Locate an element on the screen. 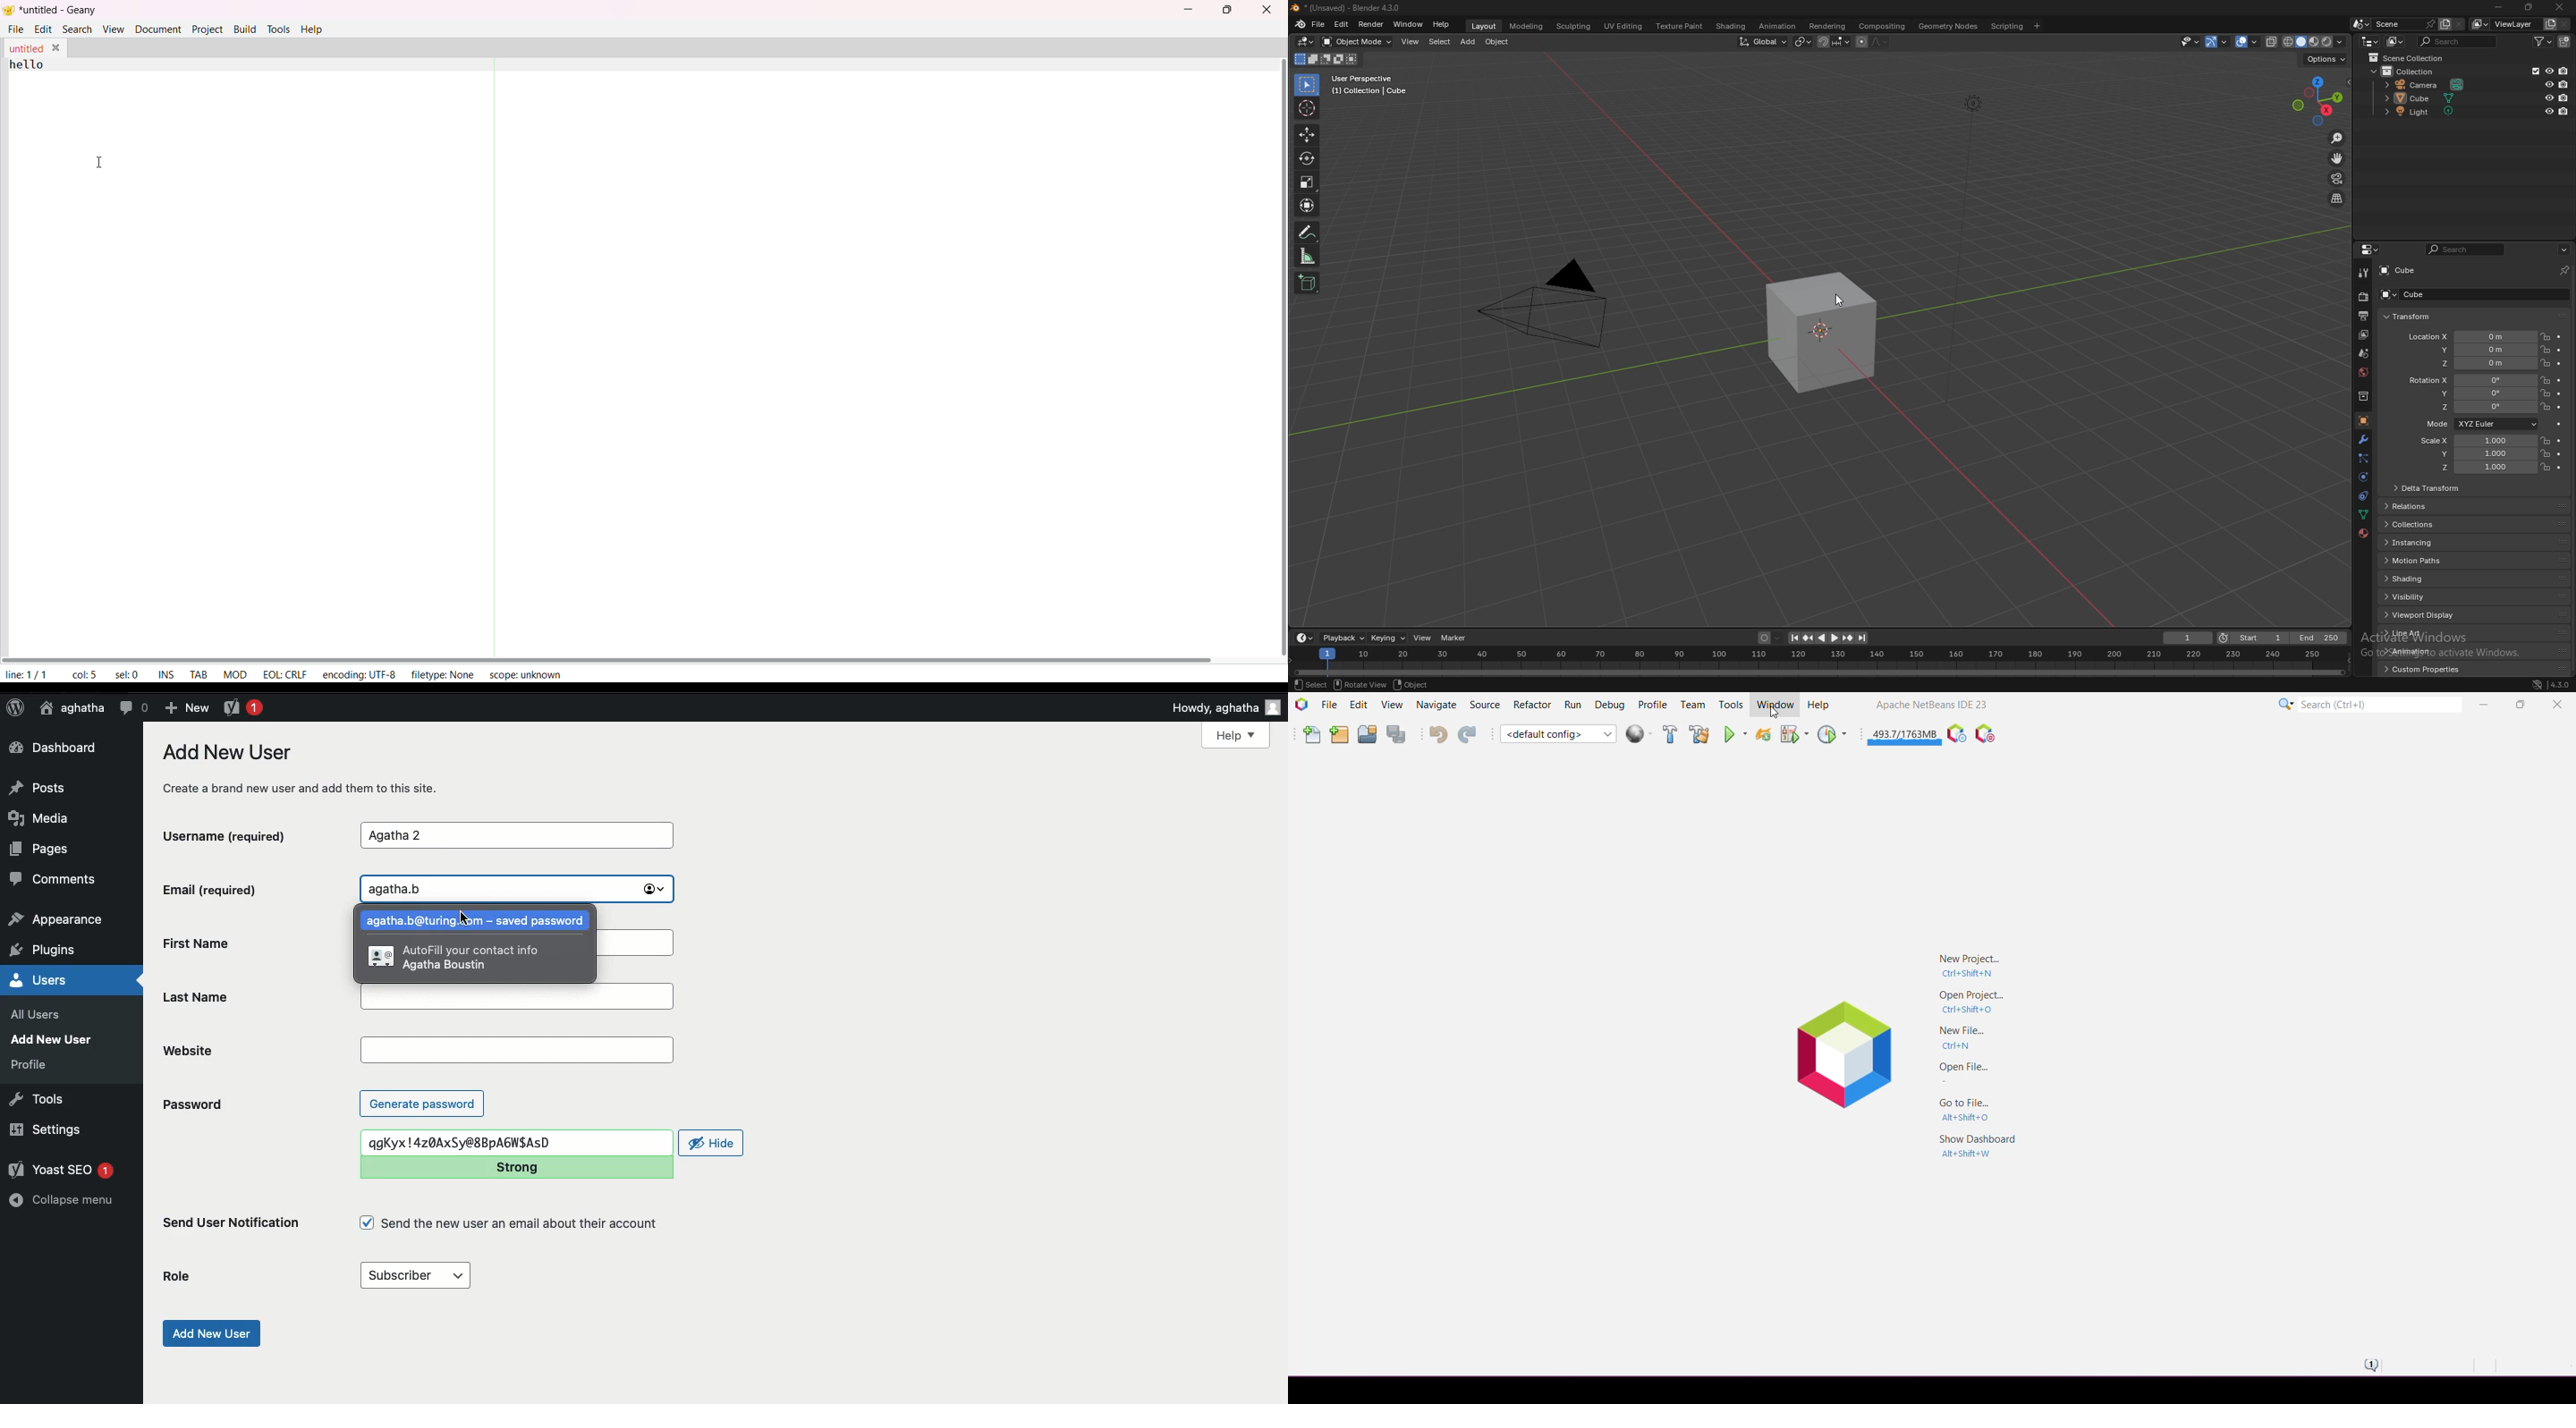 The image size is (2576, 1428). Navigate is located at coordinates (1435, 705).